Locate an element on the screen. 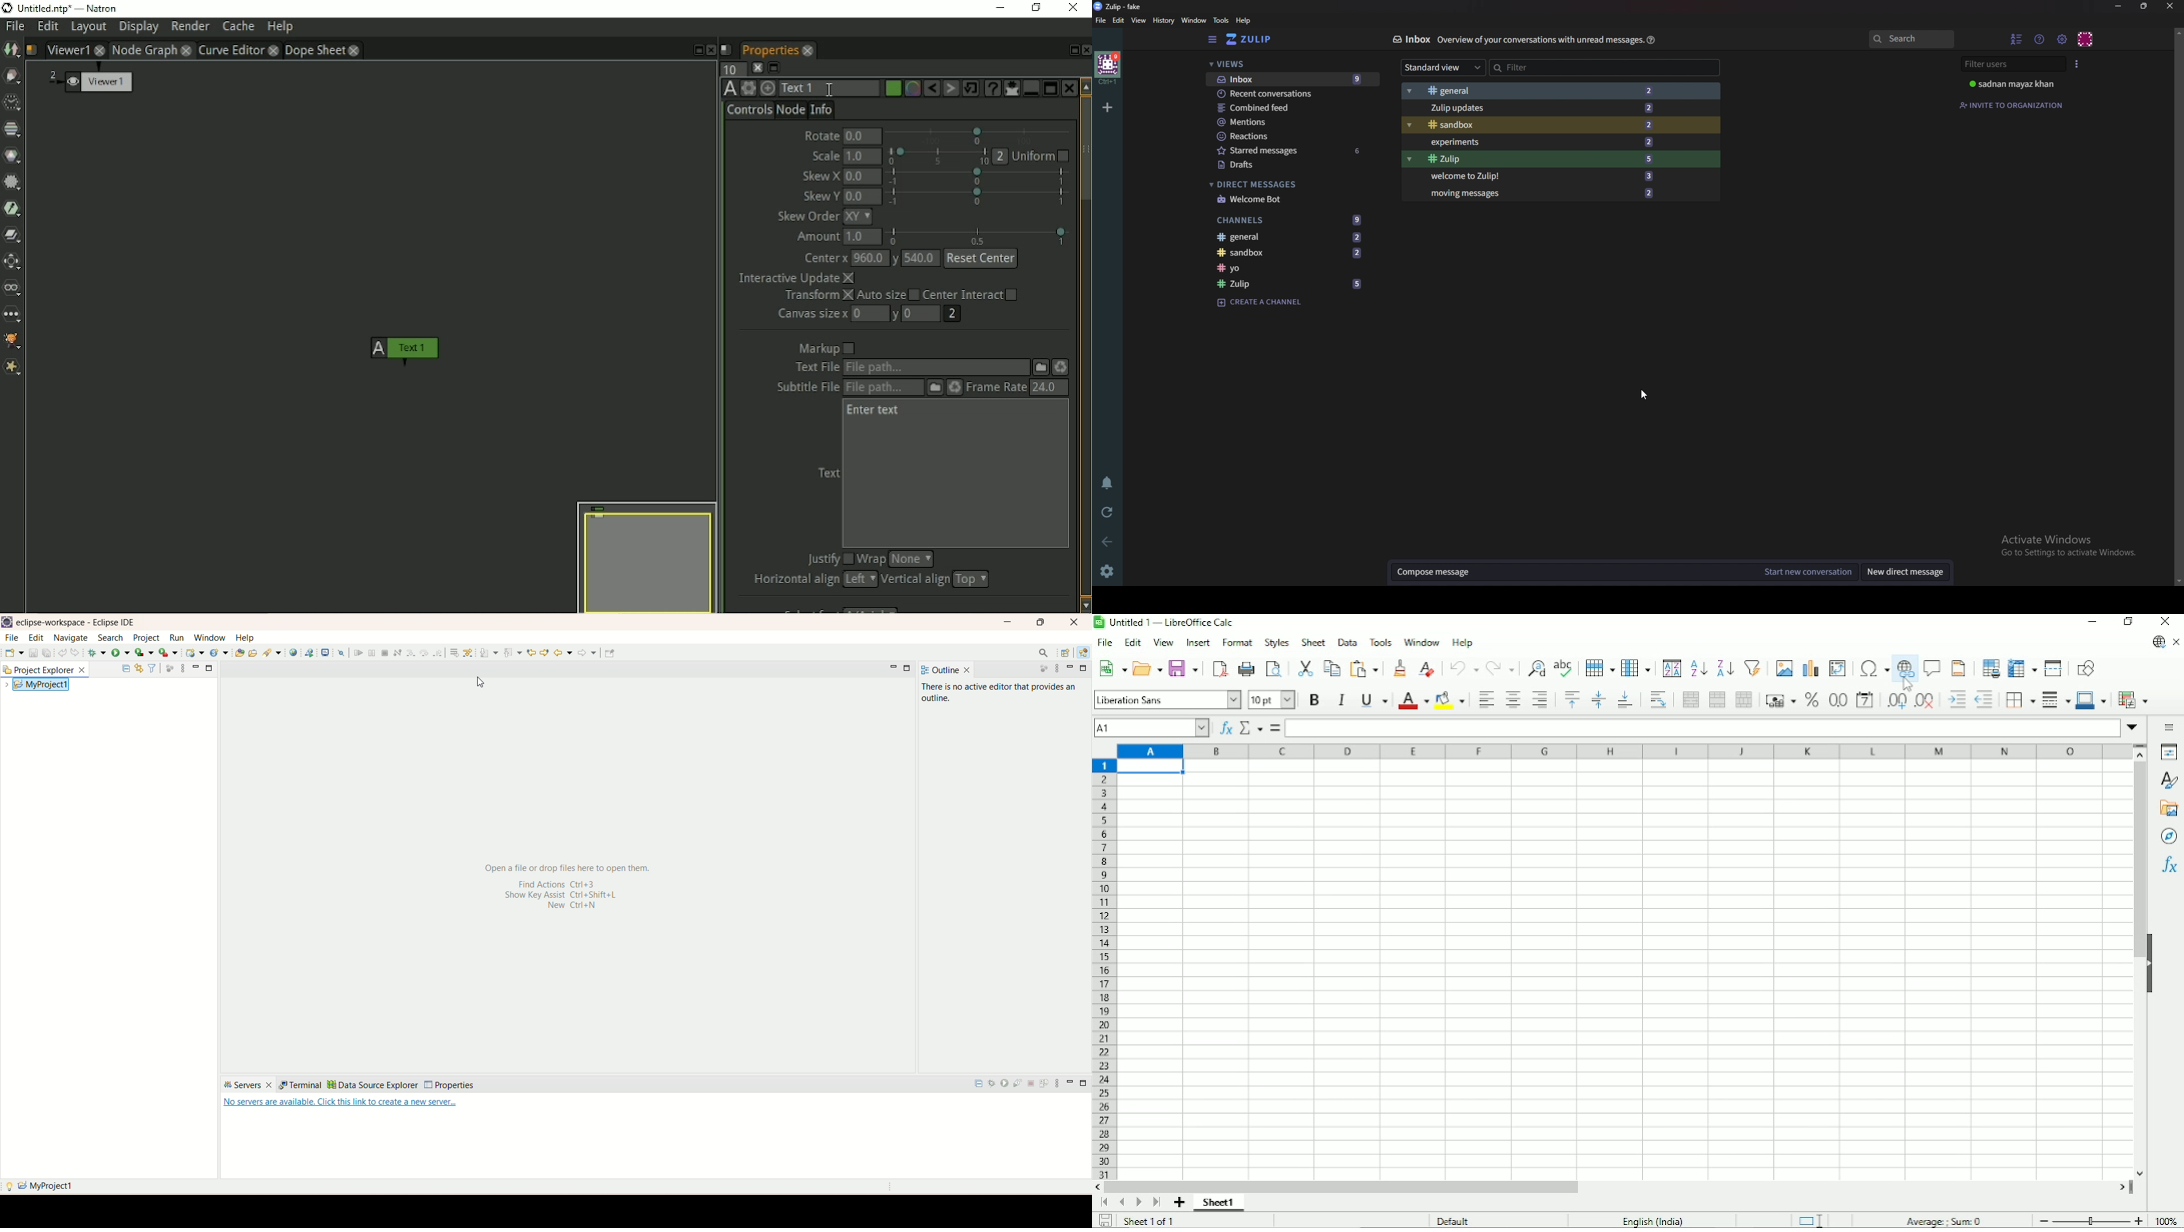 The image size is (2184, 1232). Zulip is located at coordinates (1562, 160).